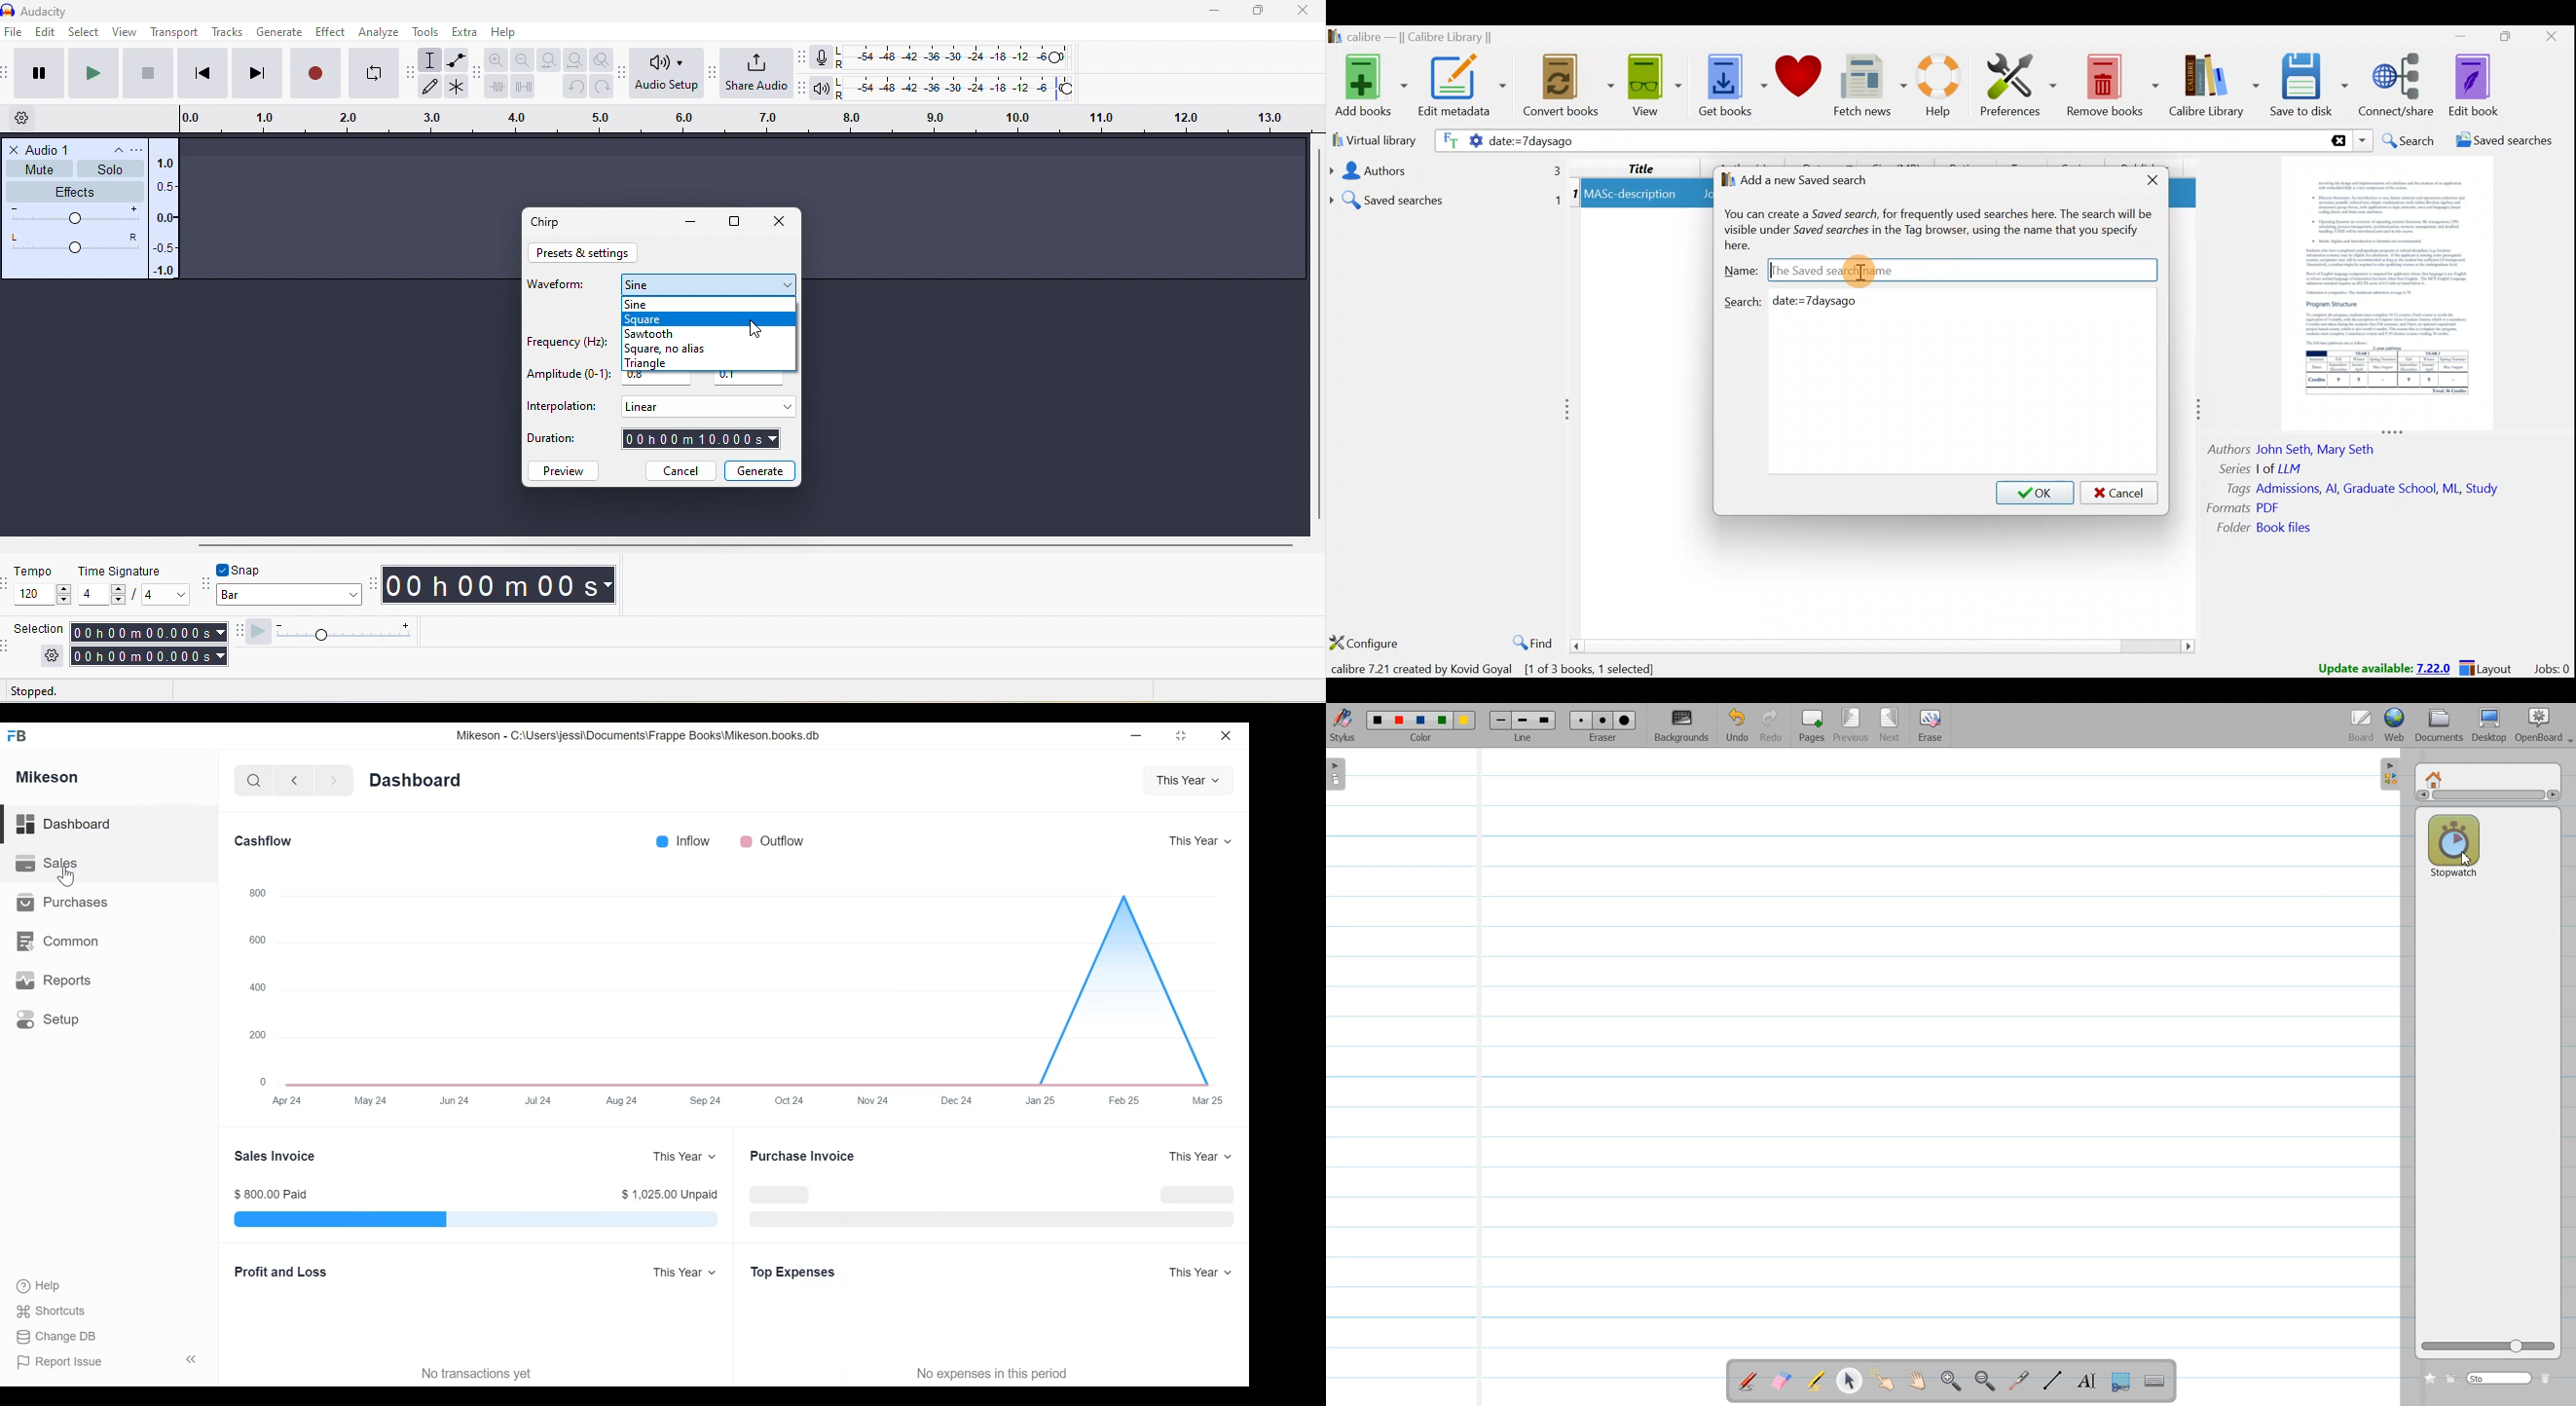 The width and height of the screenshot is (2576, 1428). What do you see at coordinates (338, 780) in the screenshot?
I see `Forward` at bounding box center [338, 780].